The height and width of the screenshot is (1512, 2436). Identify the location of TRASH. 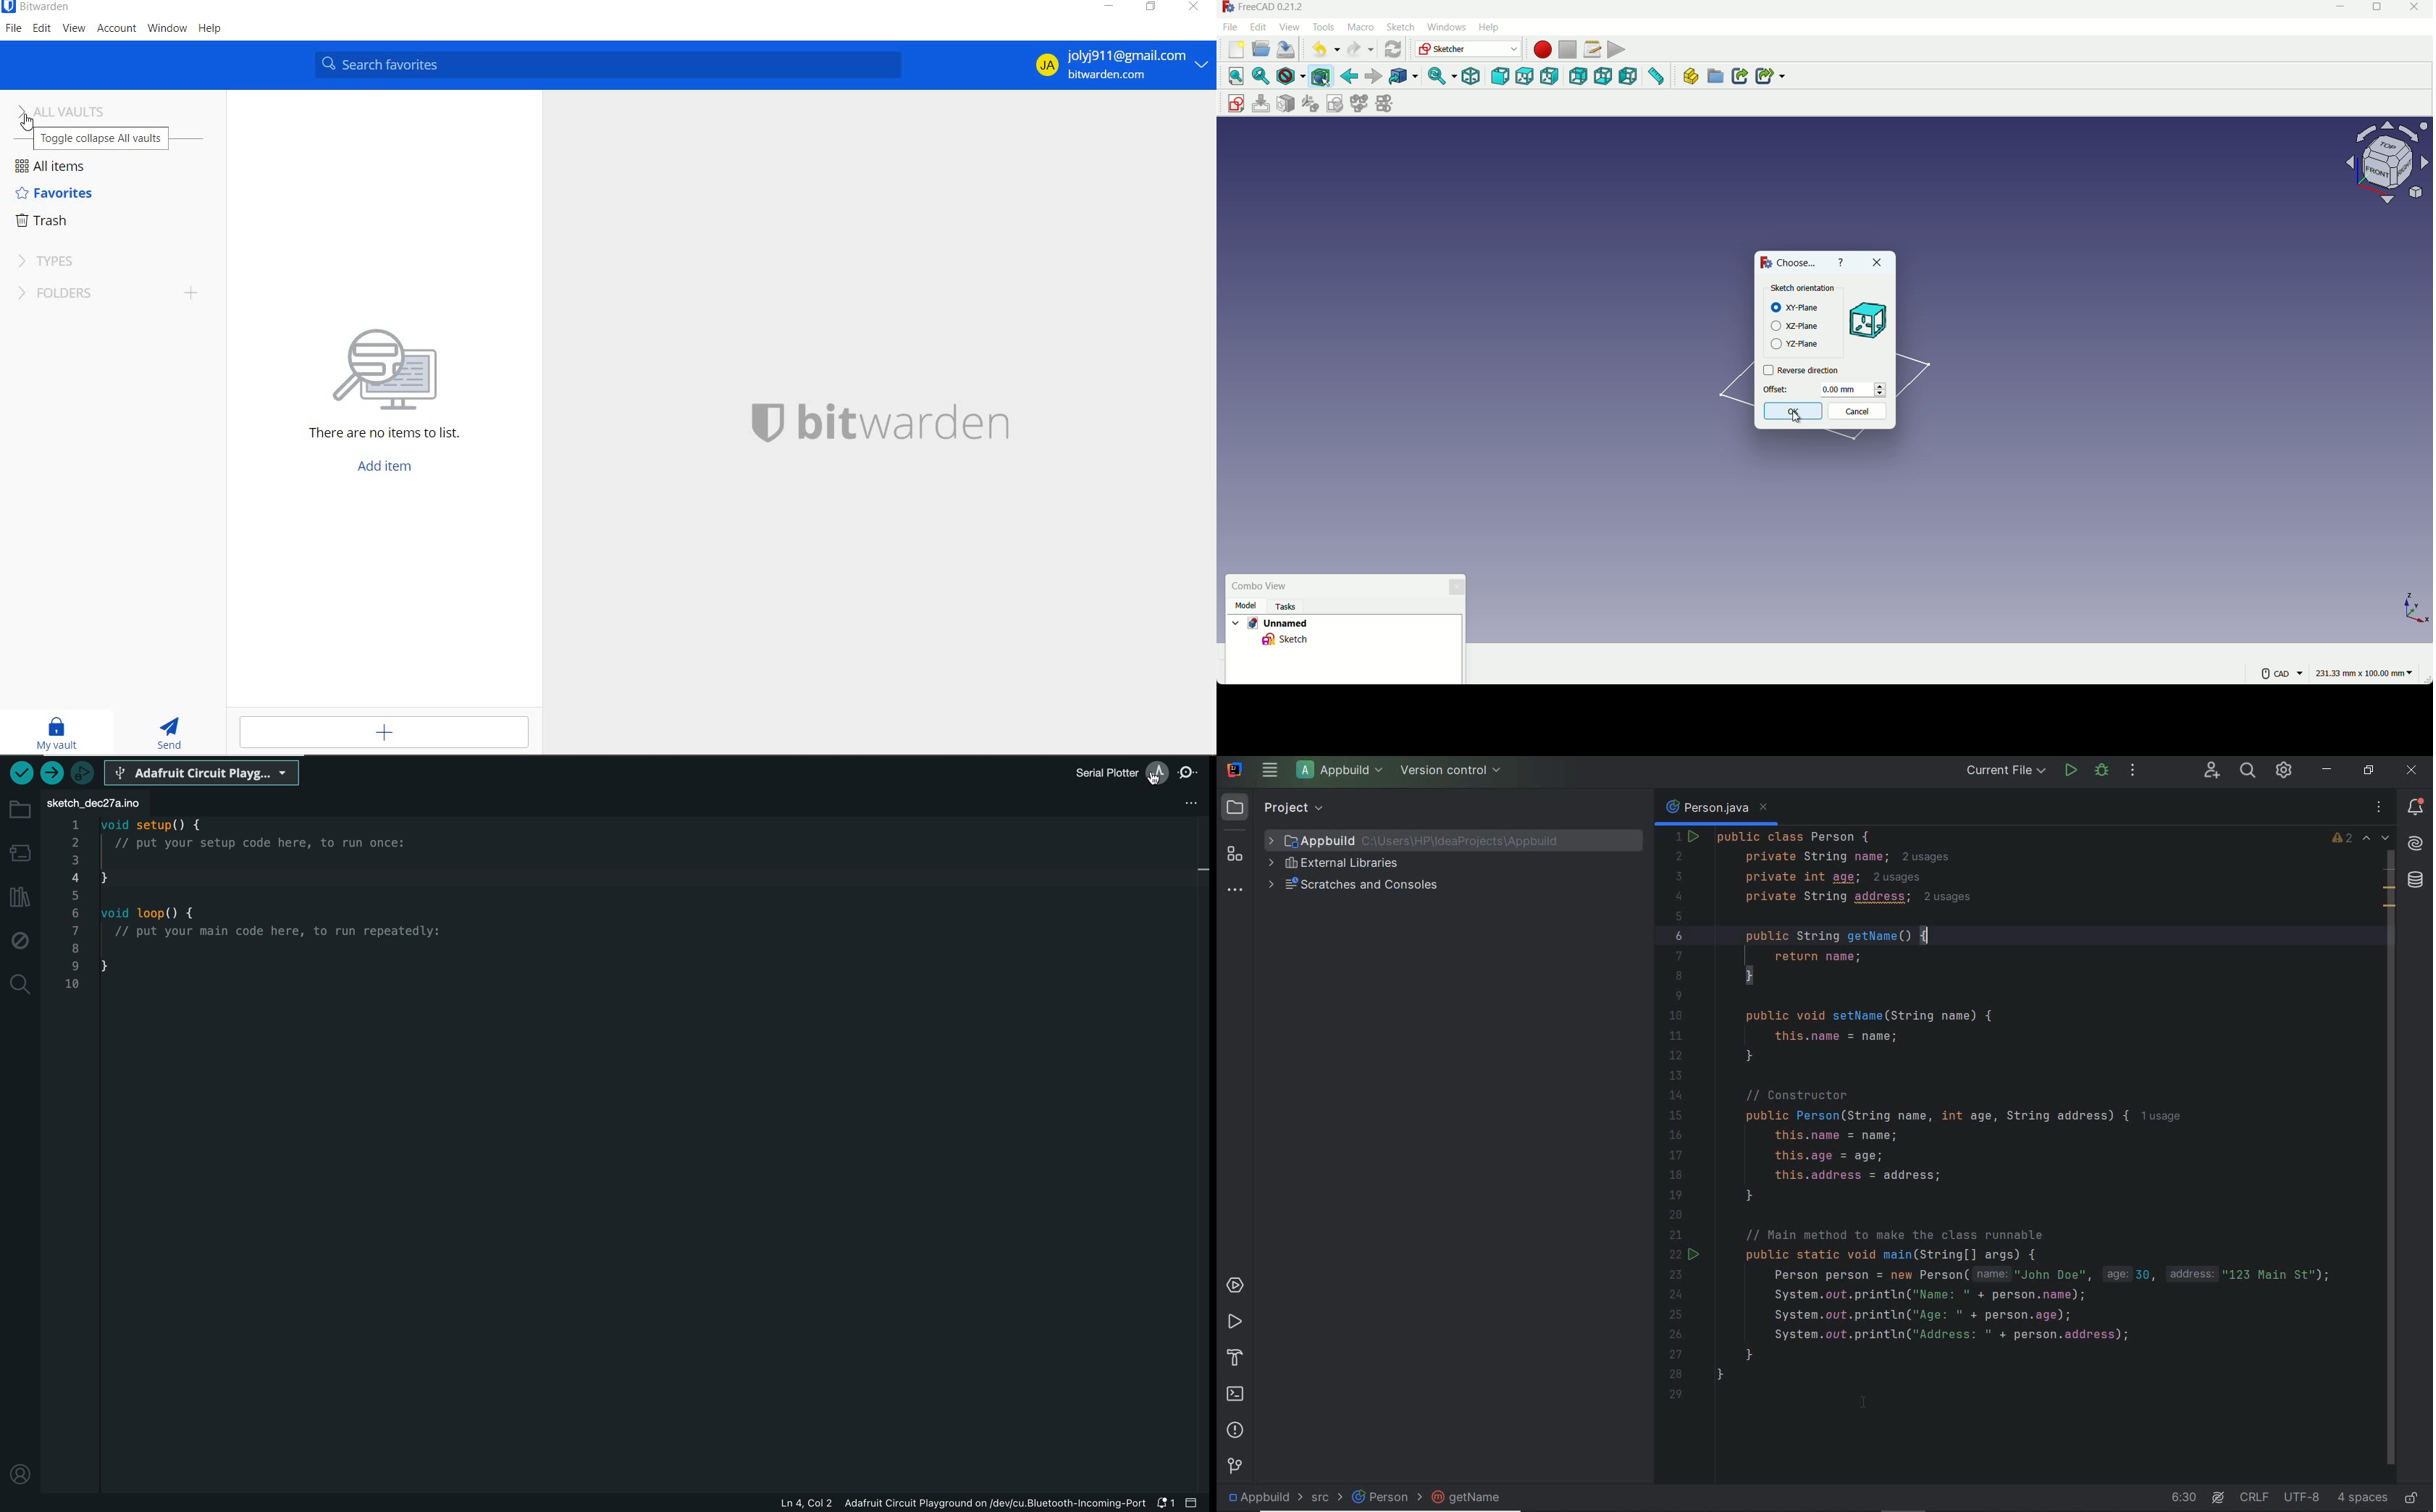
(49, 220).